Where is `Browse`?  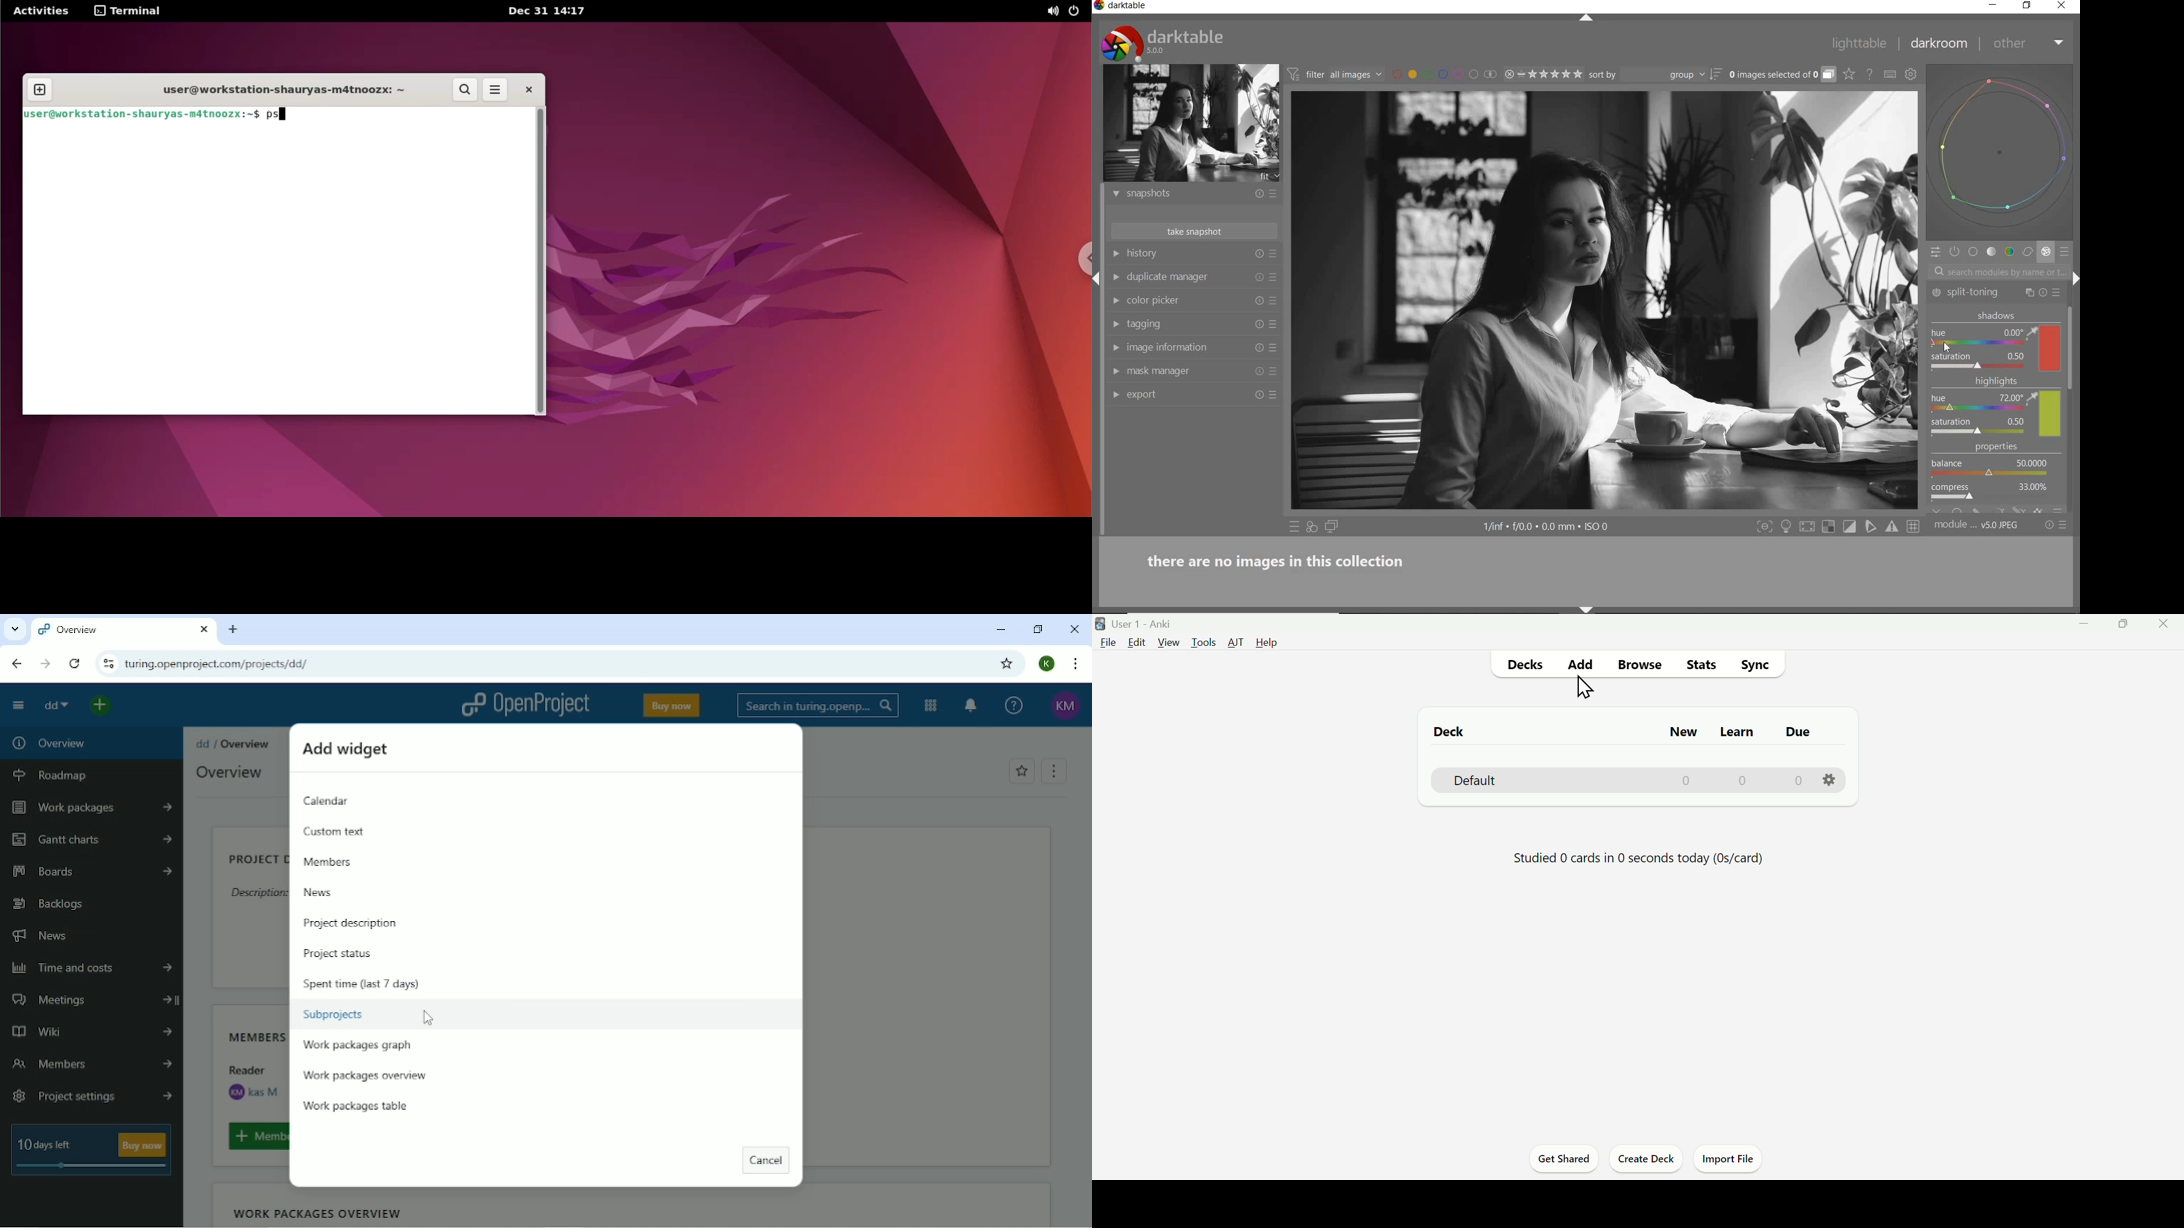 Browse is located at coordinates (1640, 667).